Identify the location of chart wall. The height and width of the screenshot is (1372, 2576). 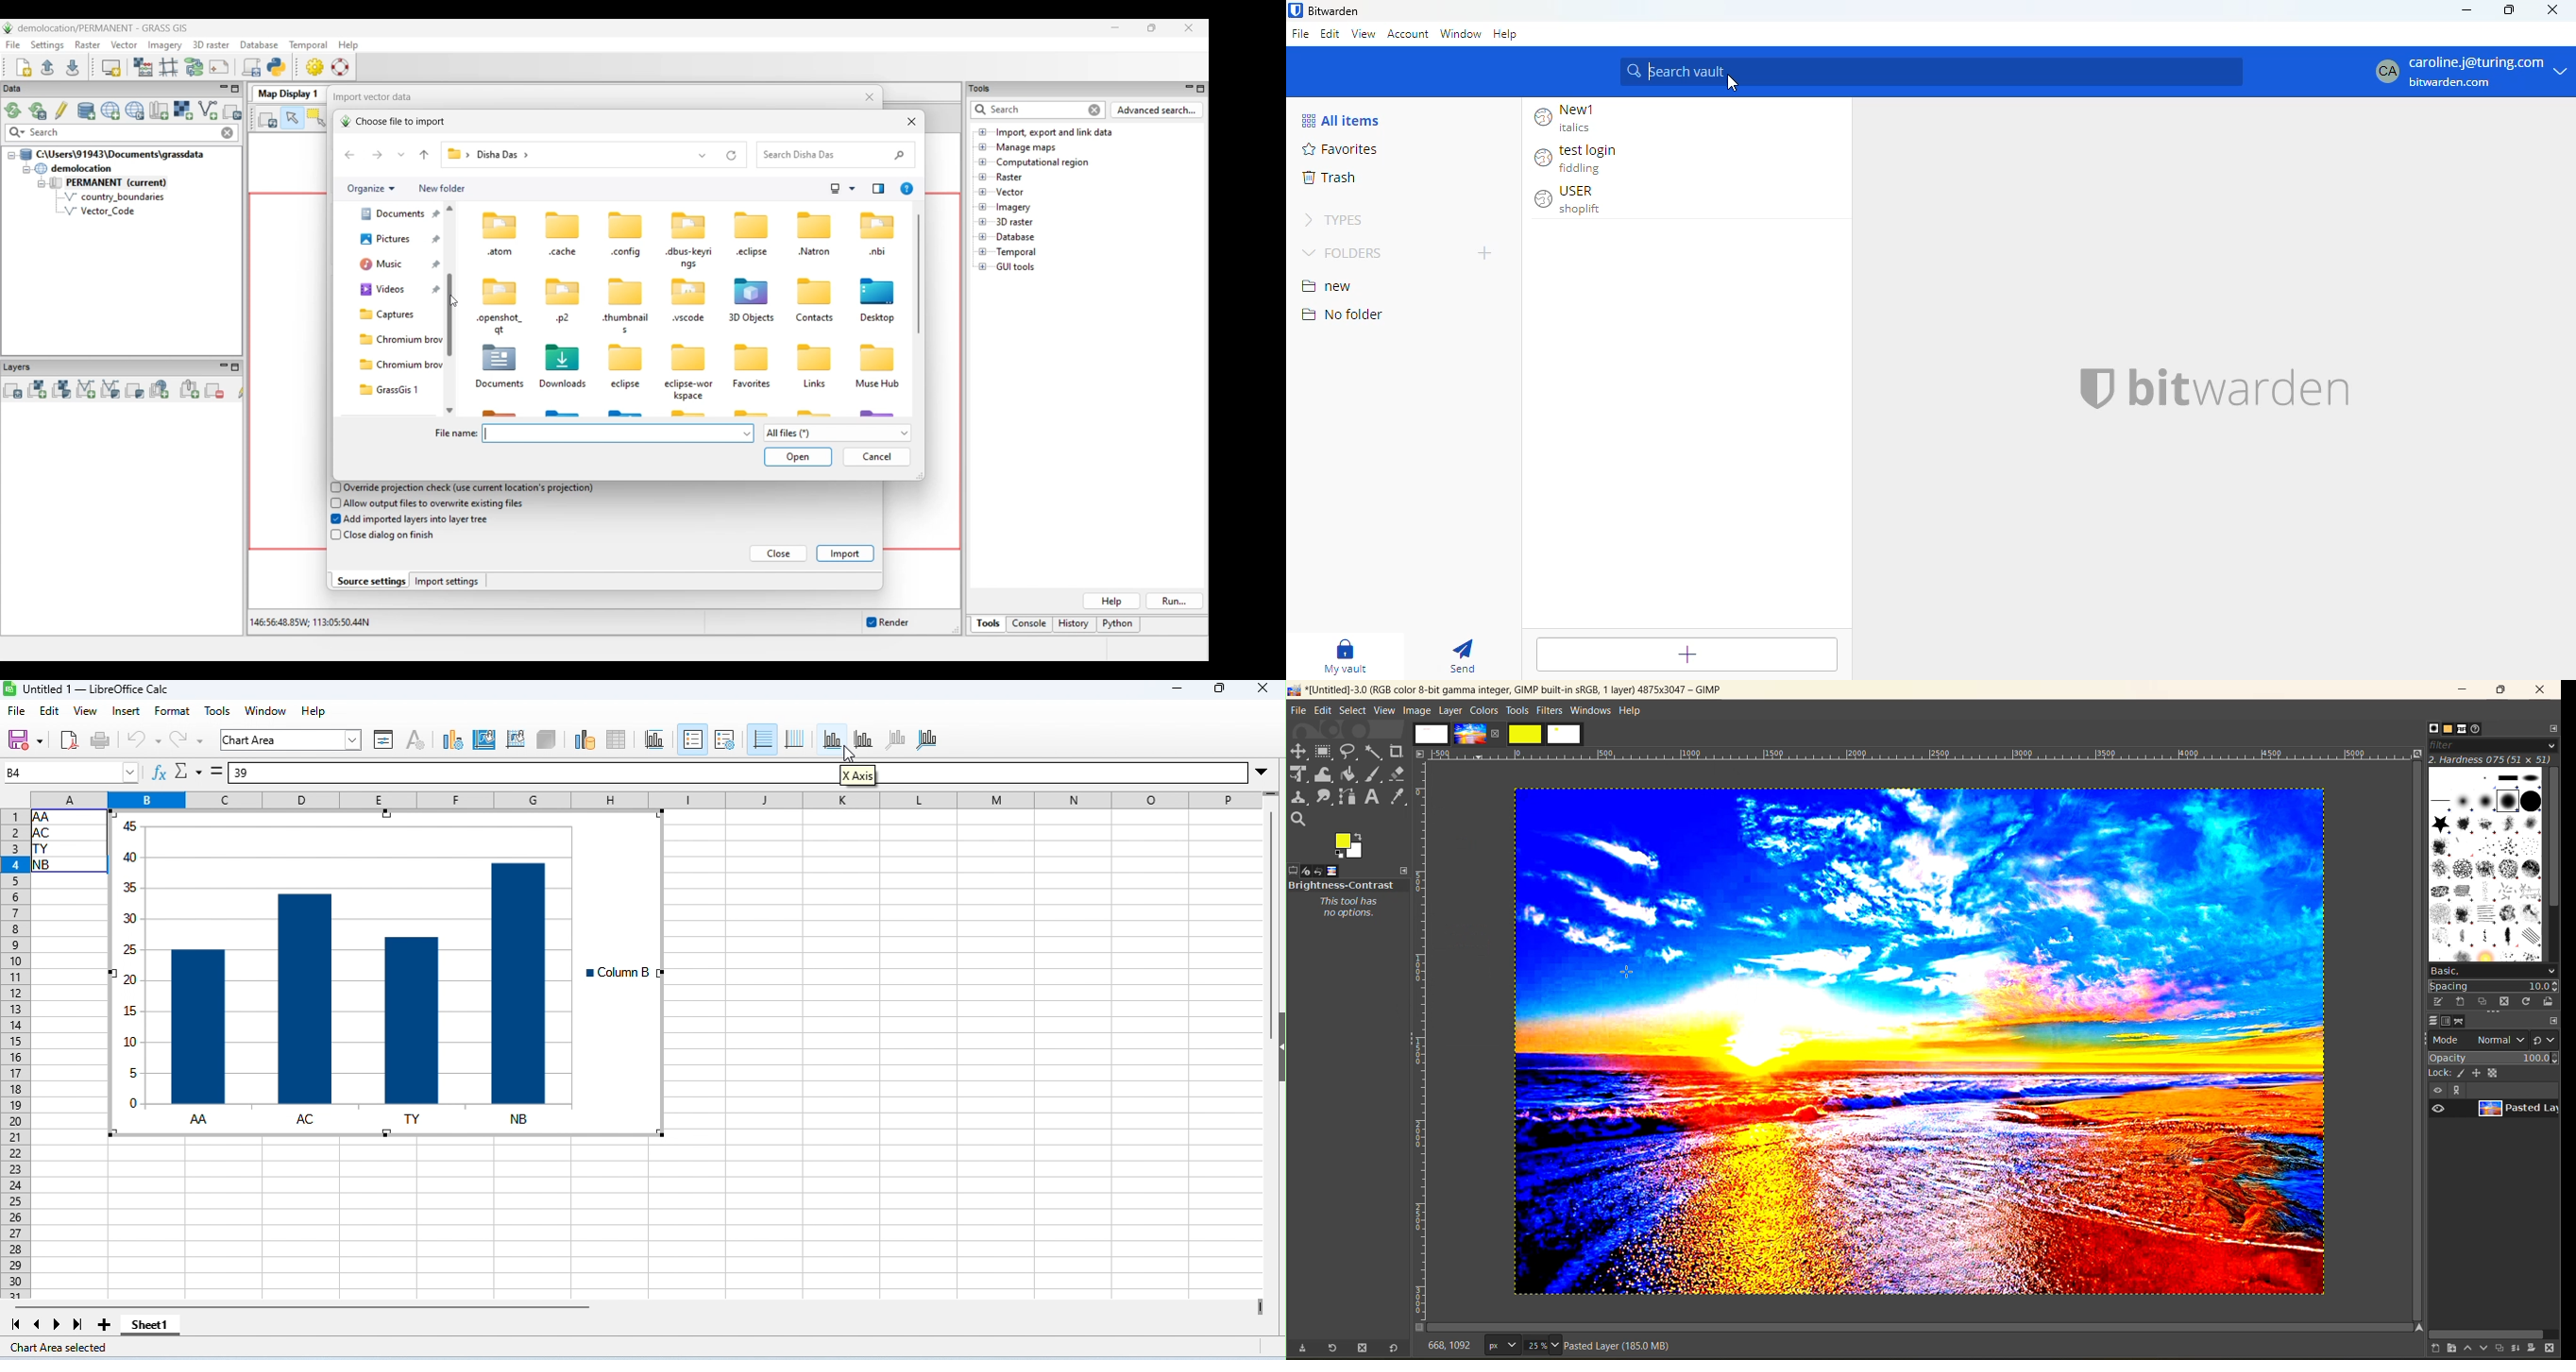
(515, 738).